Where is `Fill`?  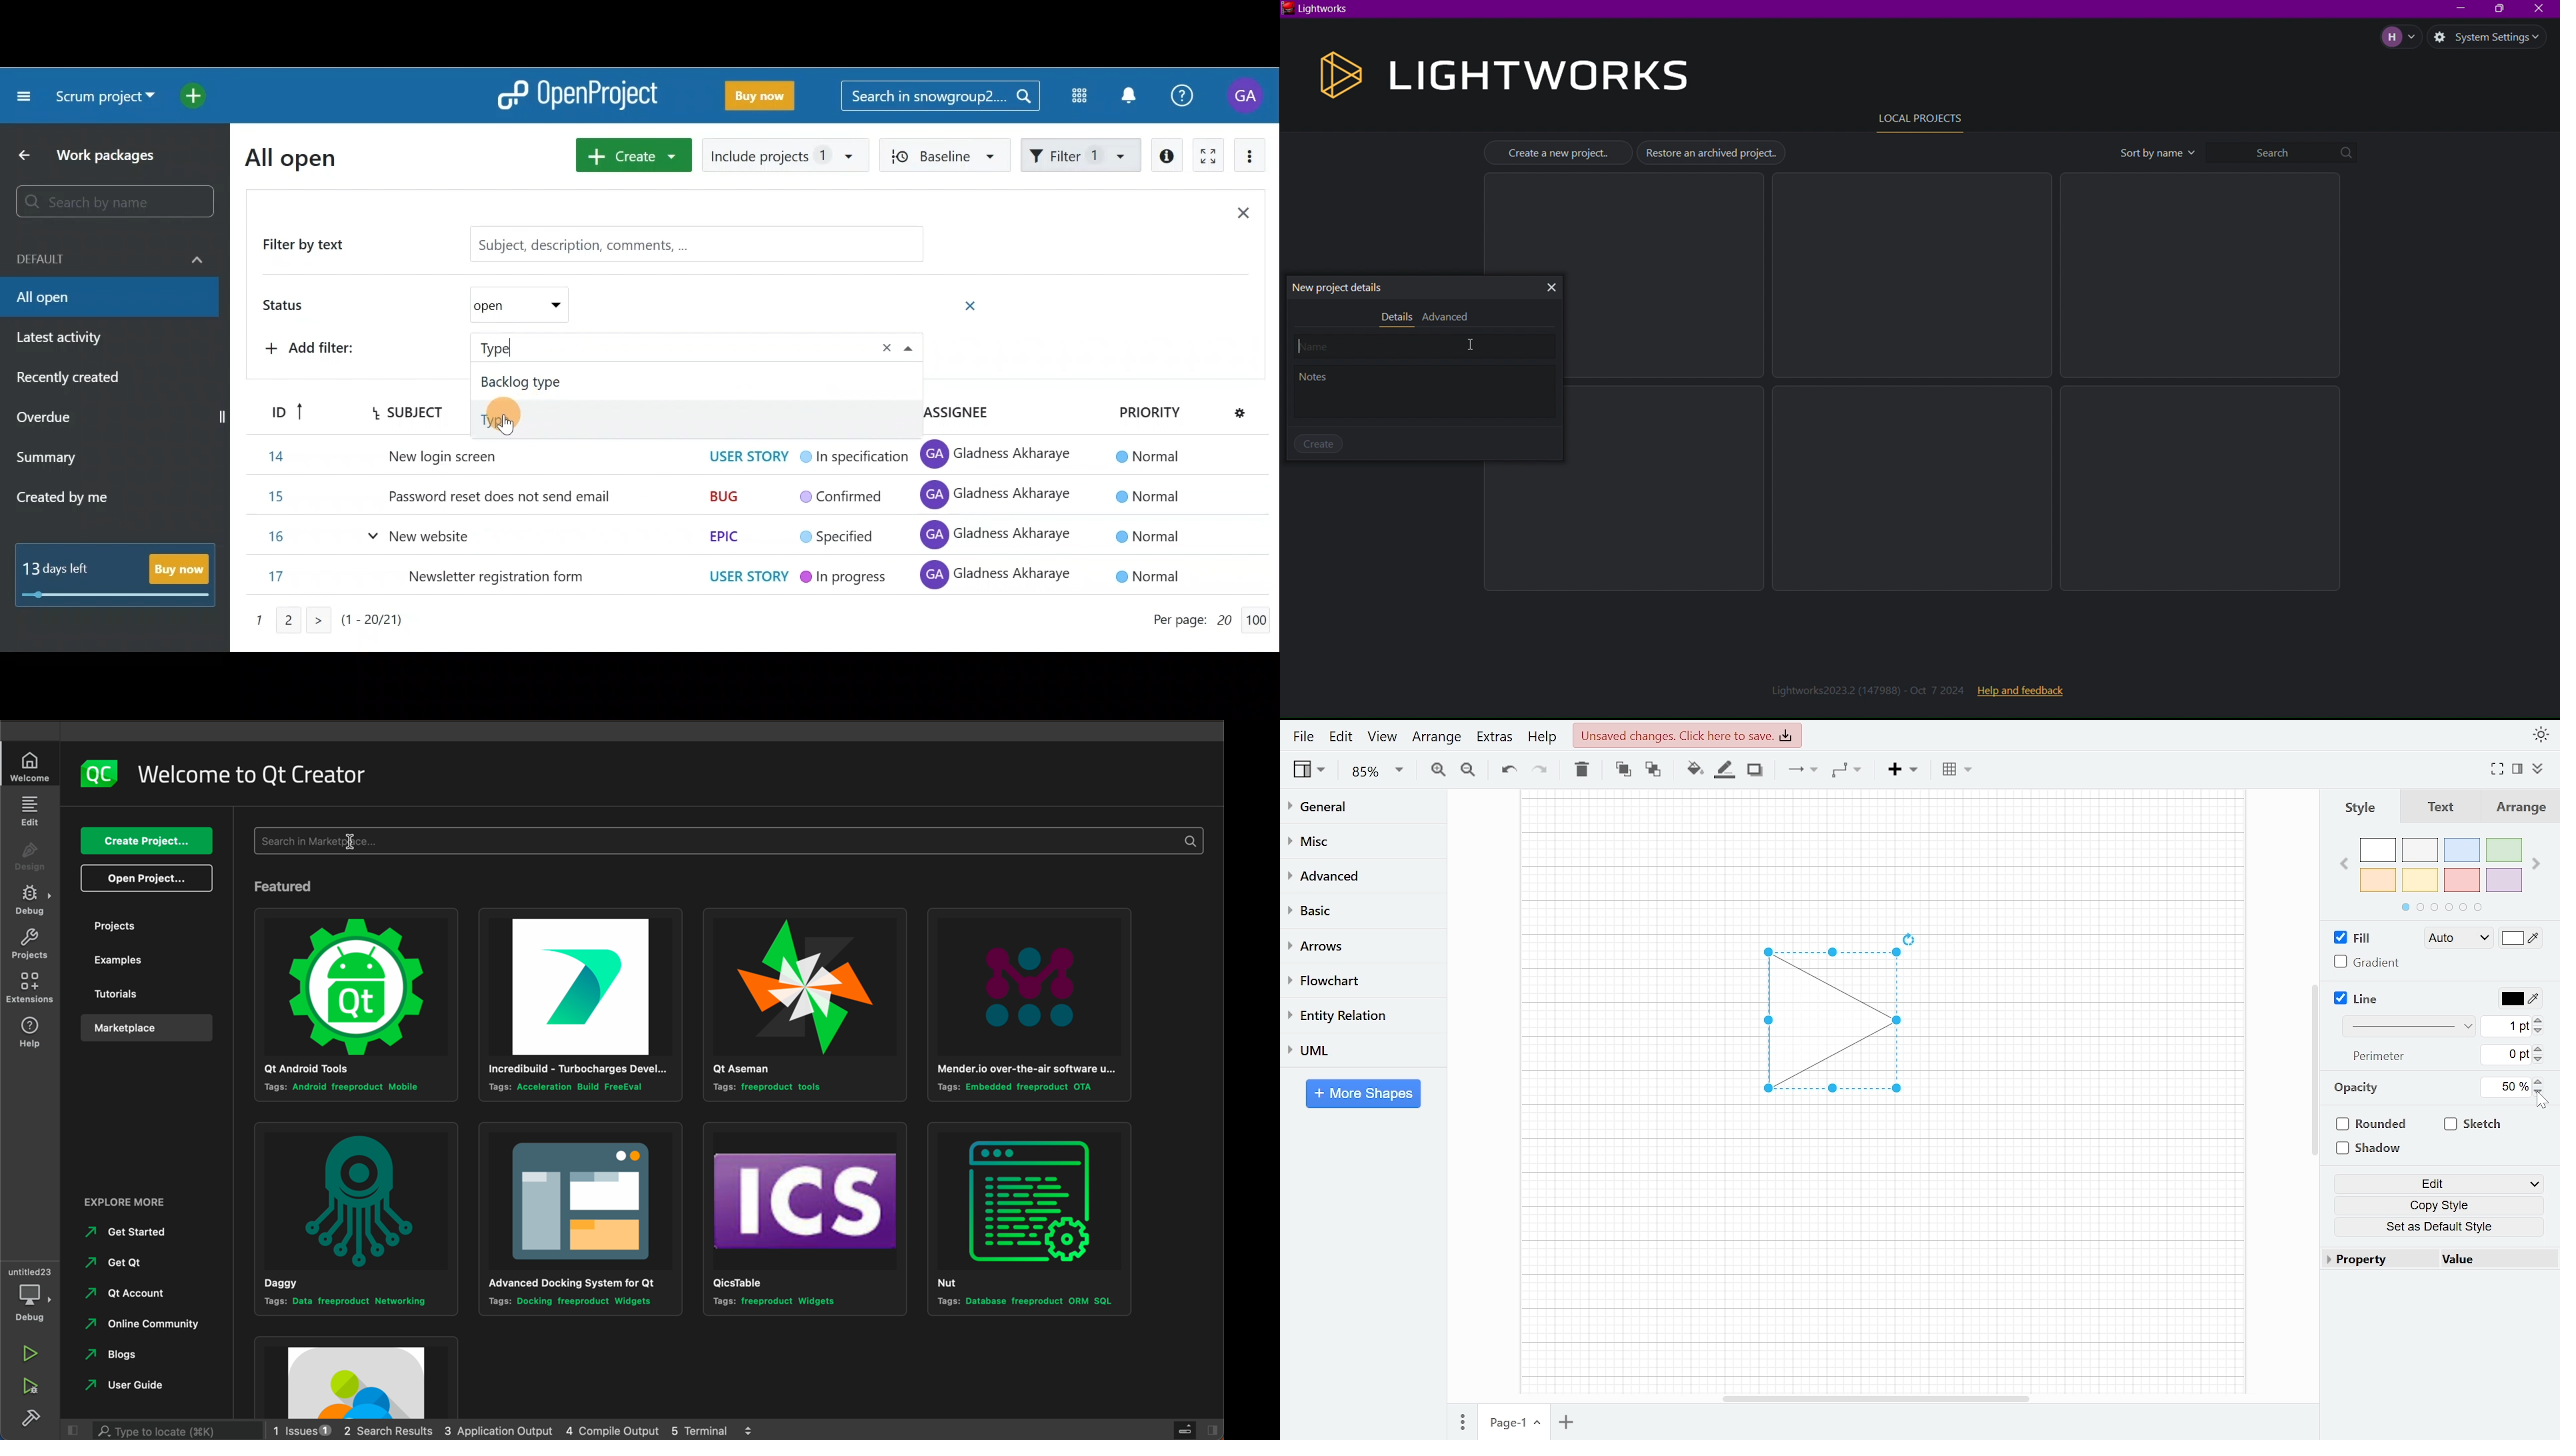
Fill is located at coordinates (2358, 938).